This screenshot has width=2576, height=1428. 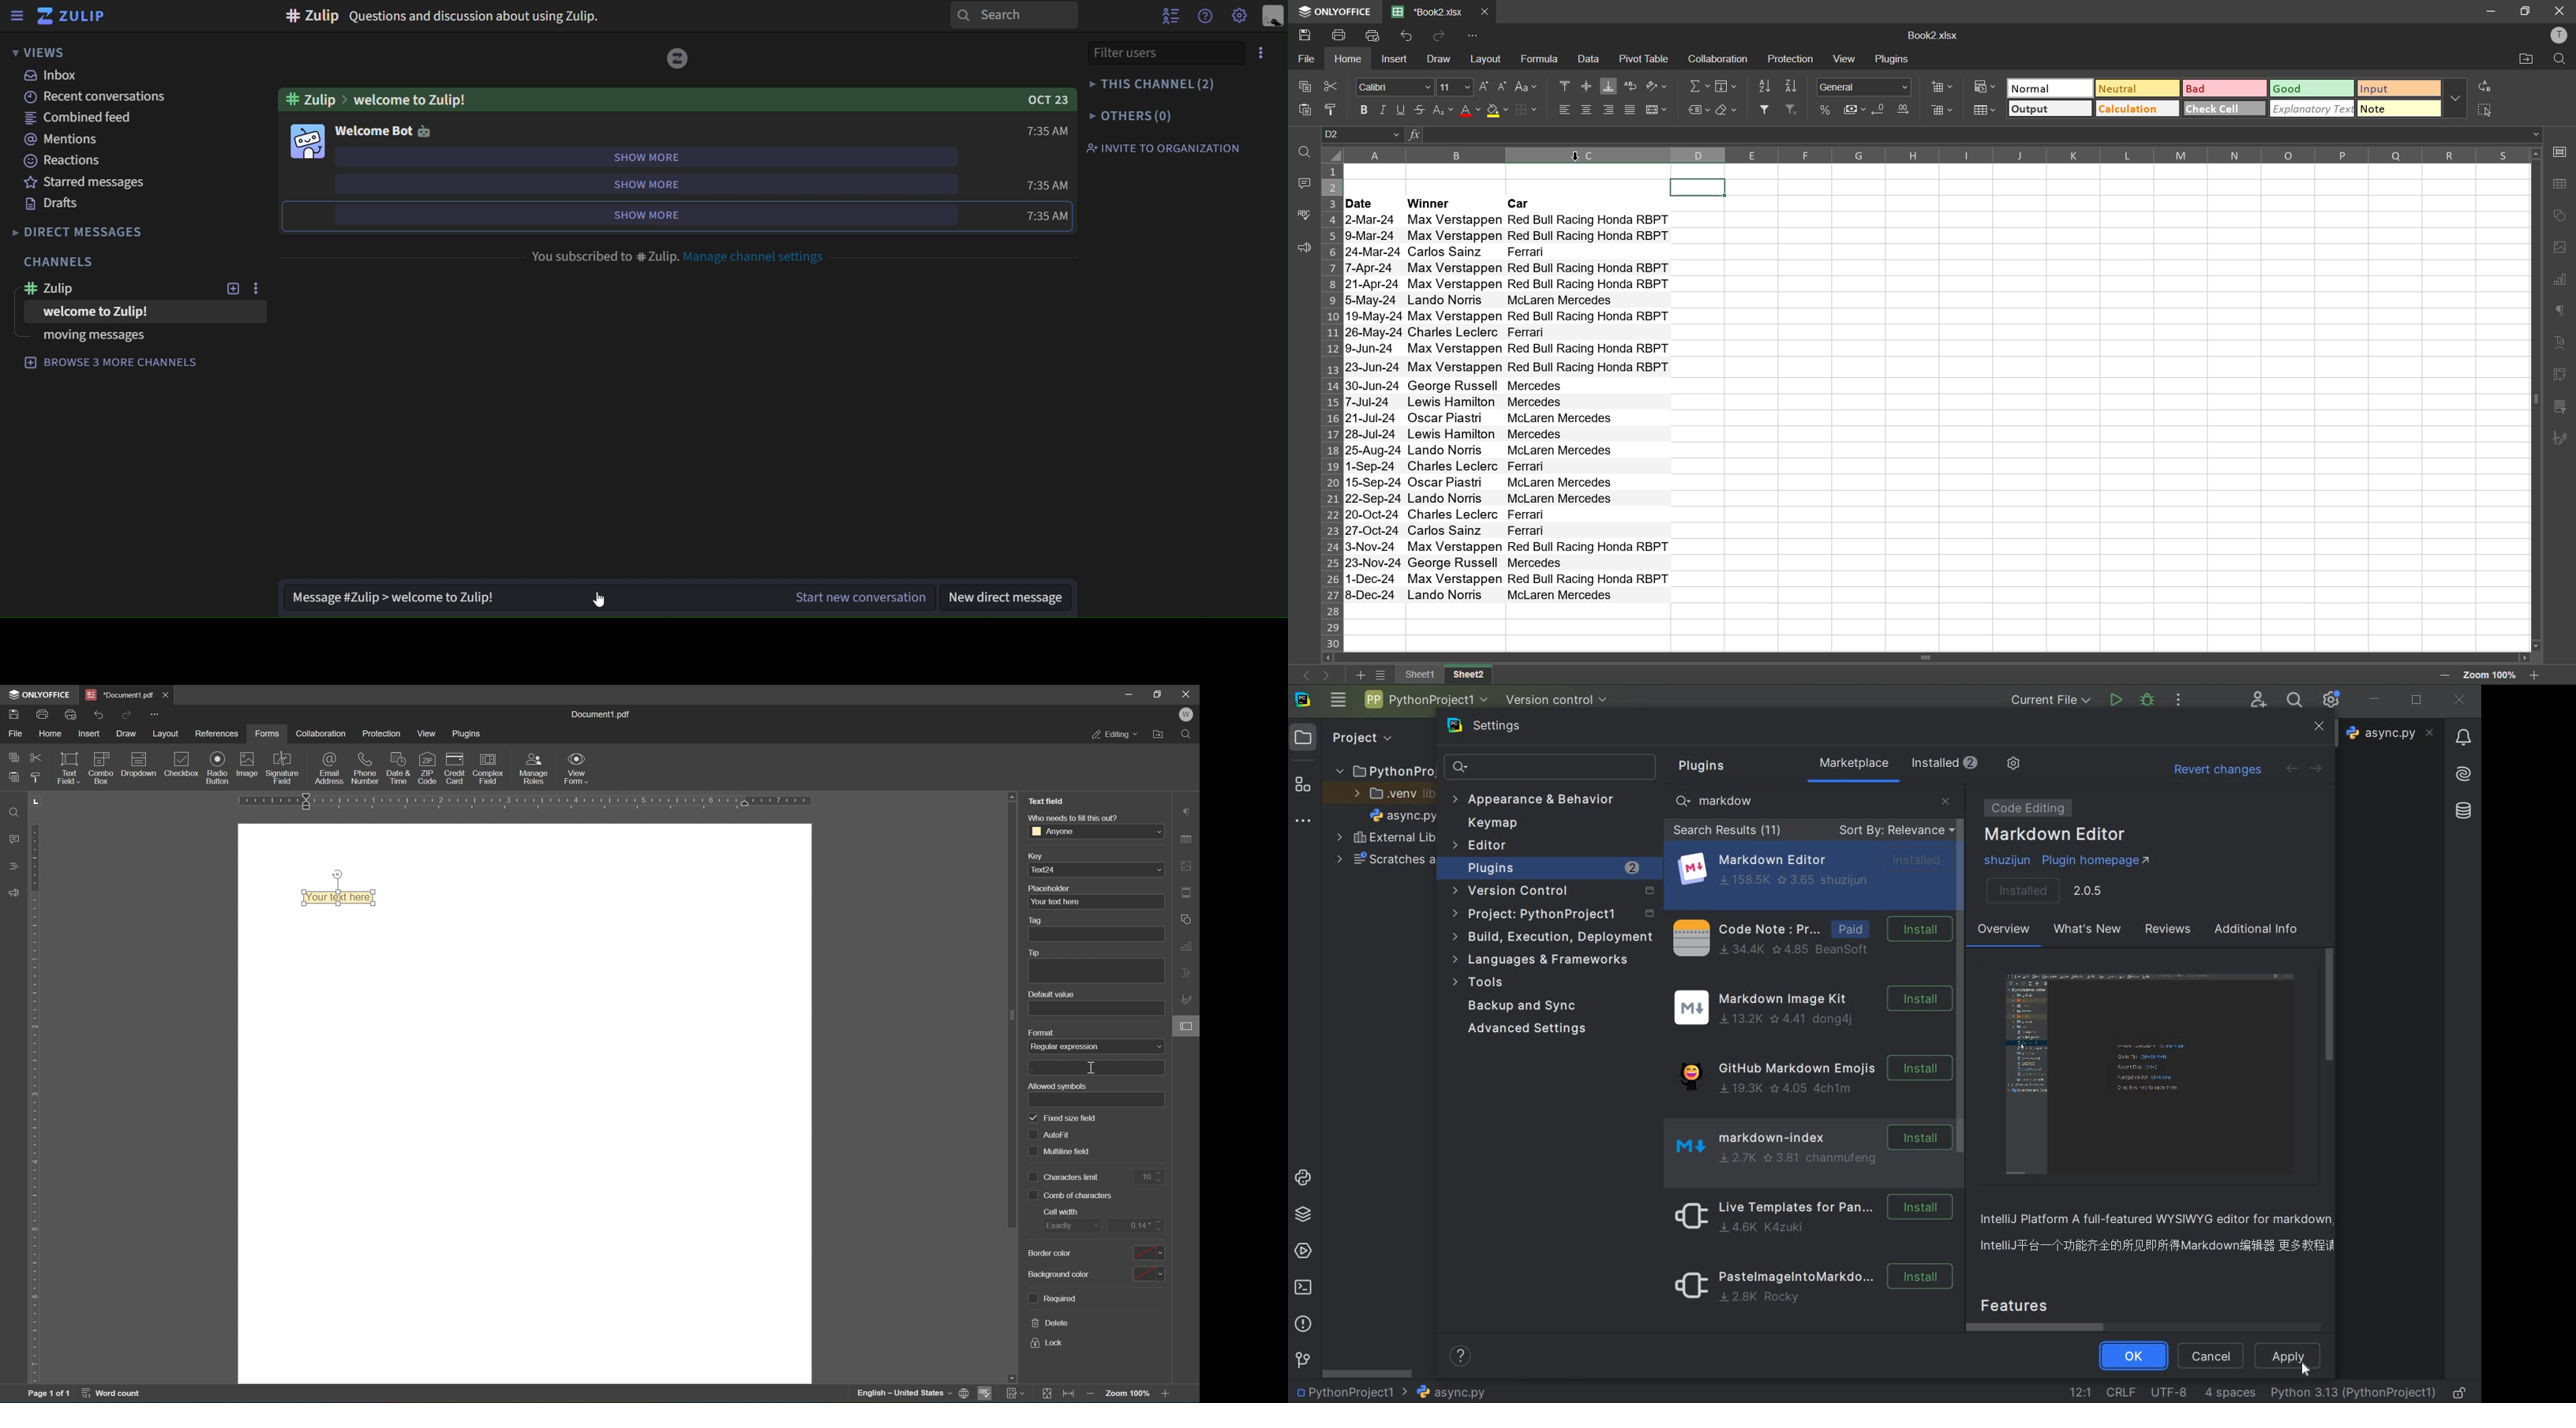 I want to click on view form, so click(x=577, y=768).